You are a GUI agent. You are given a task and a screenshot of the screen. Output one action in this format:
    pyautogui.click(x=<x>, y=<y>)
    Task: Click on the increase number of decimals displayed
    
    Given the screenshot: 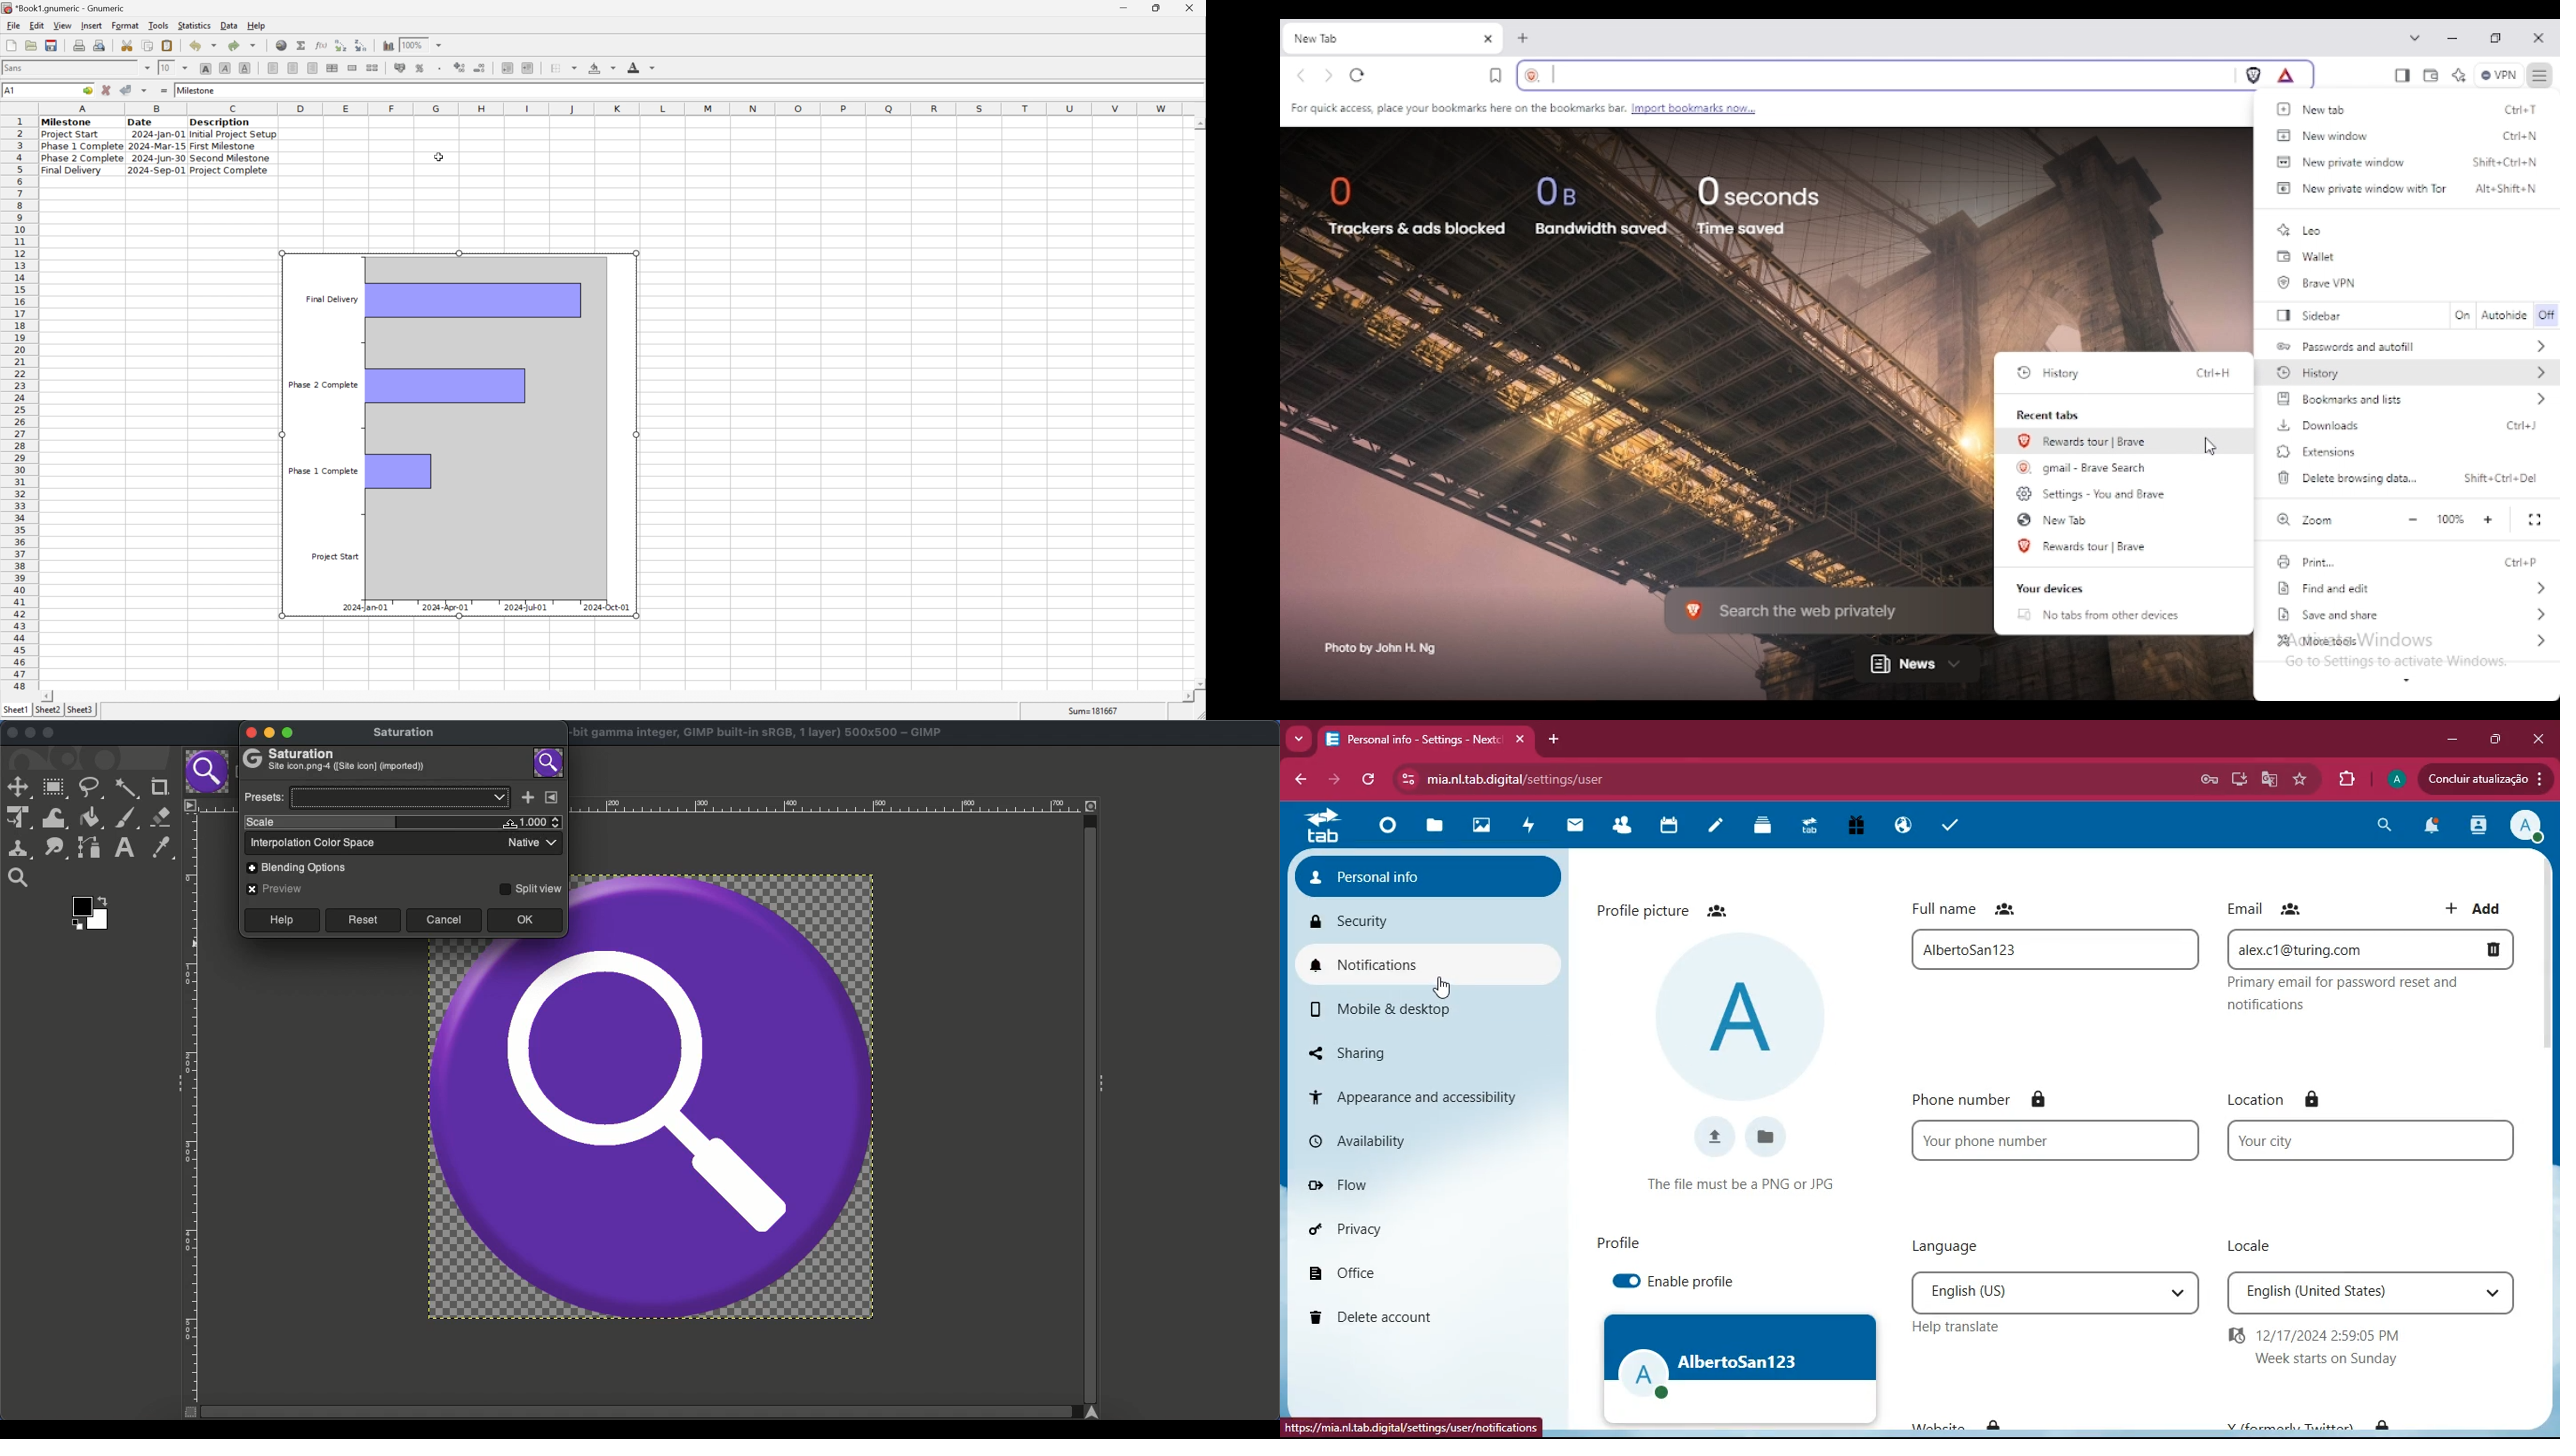 What is the action you would take?
    pyautogui.click(x=461, y=68)
    